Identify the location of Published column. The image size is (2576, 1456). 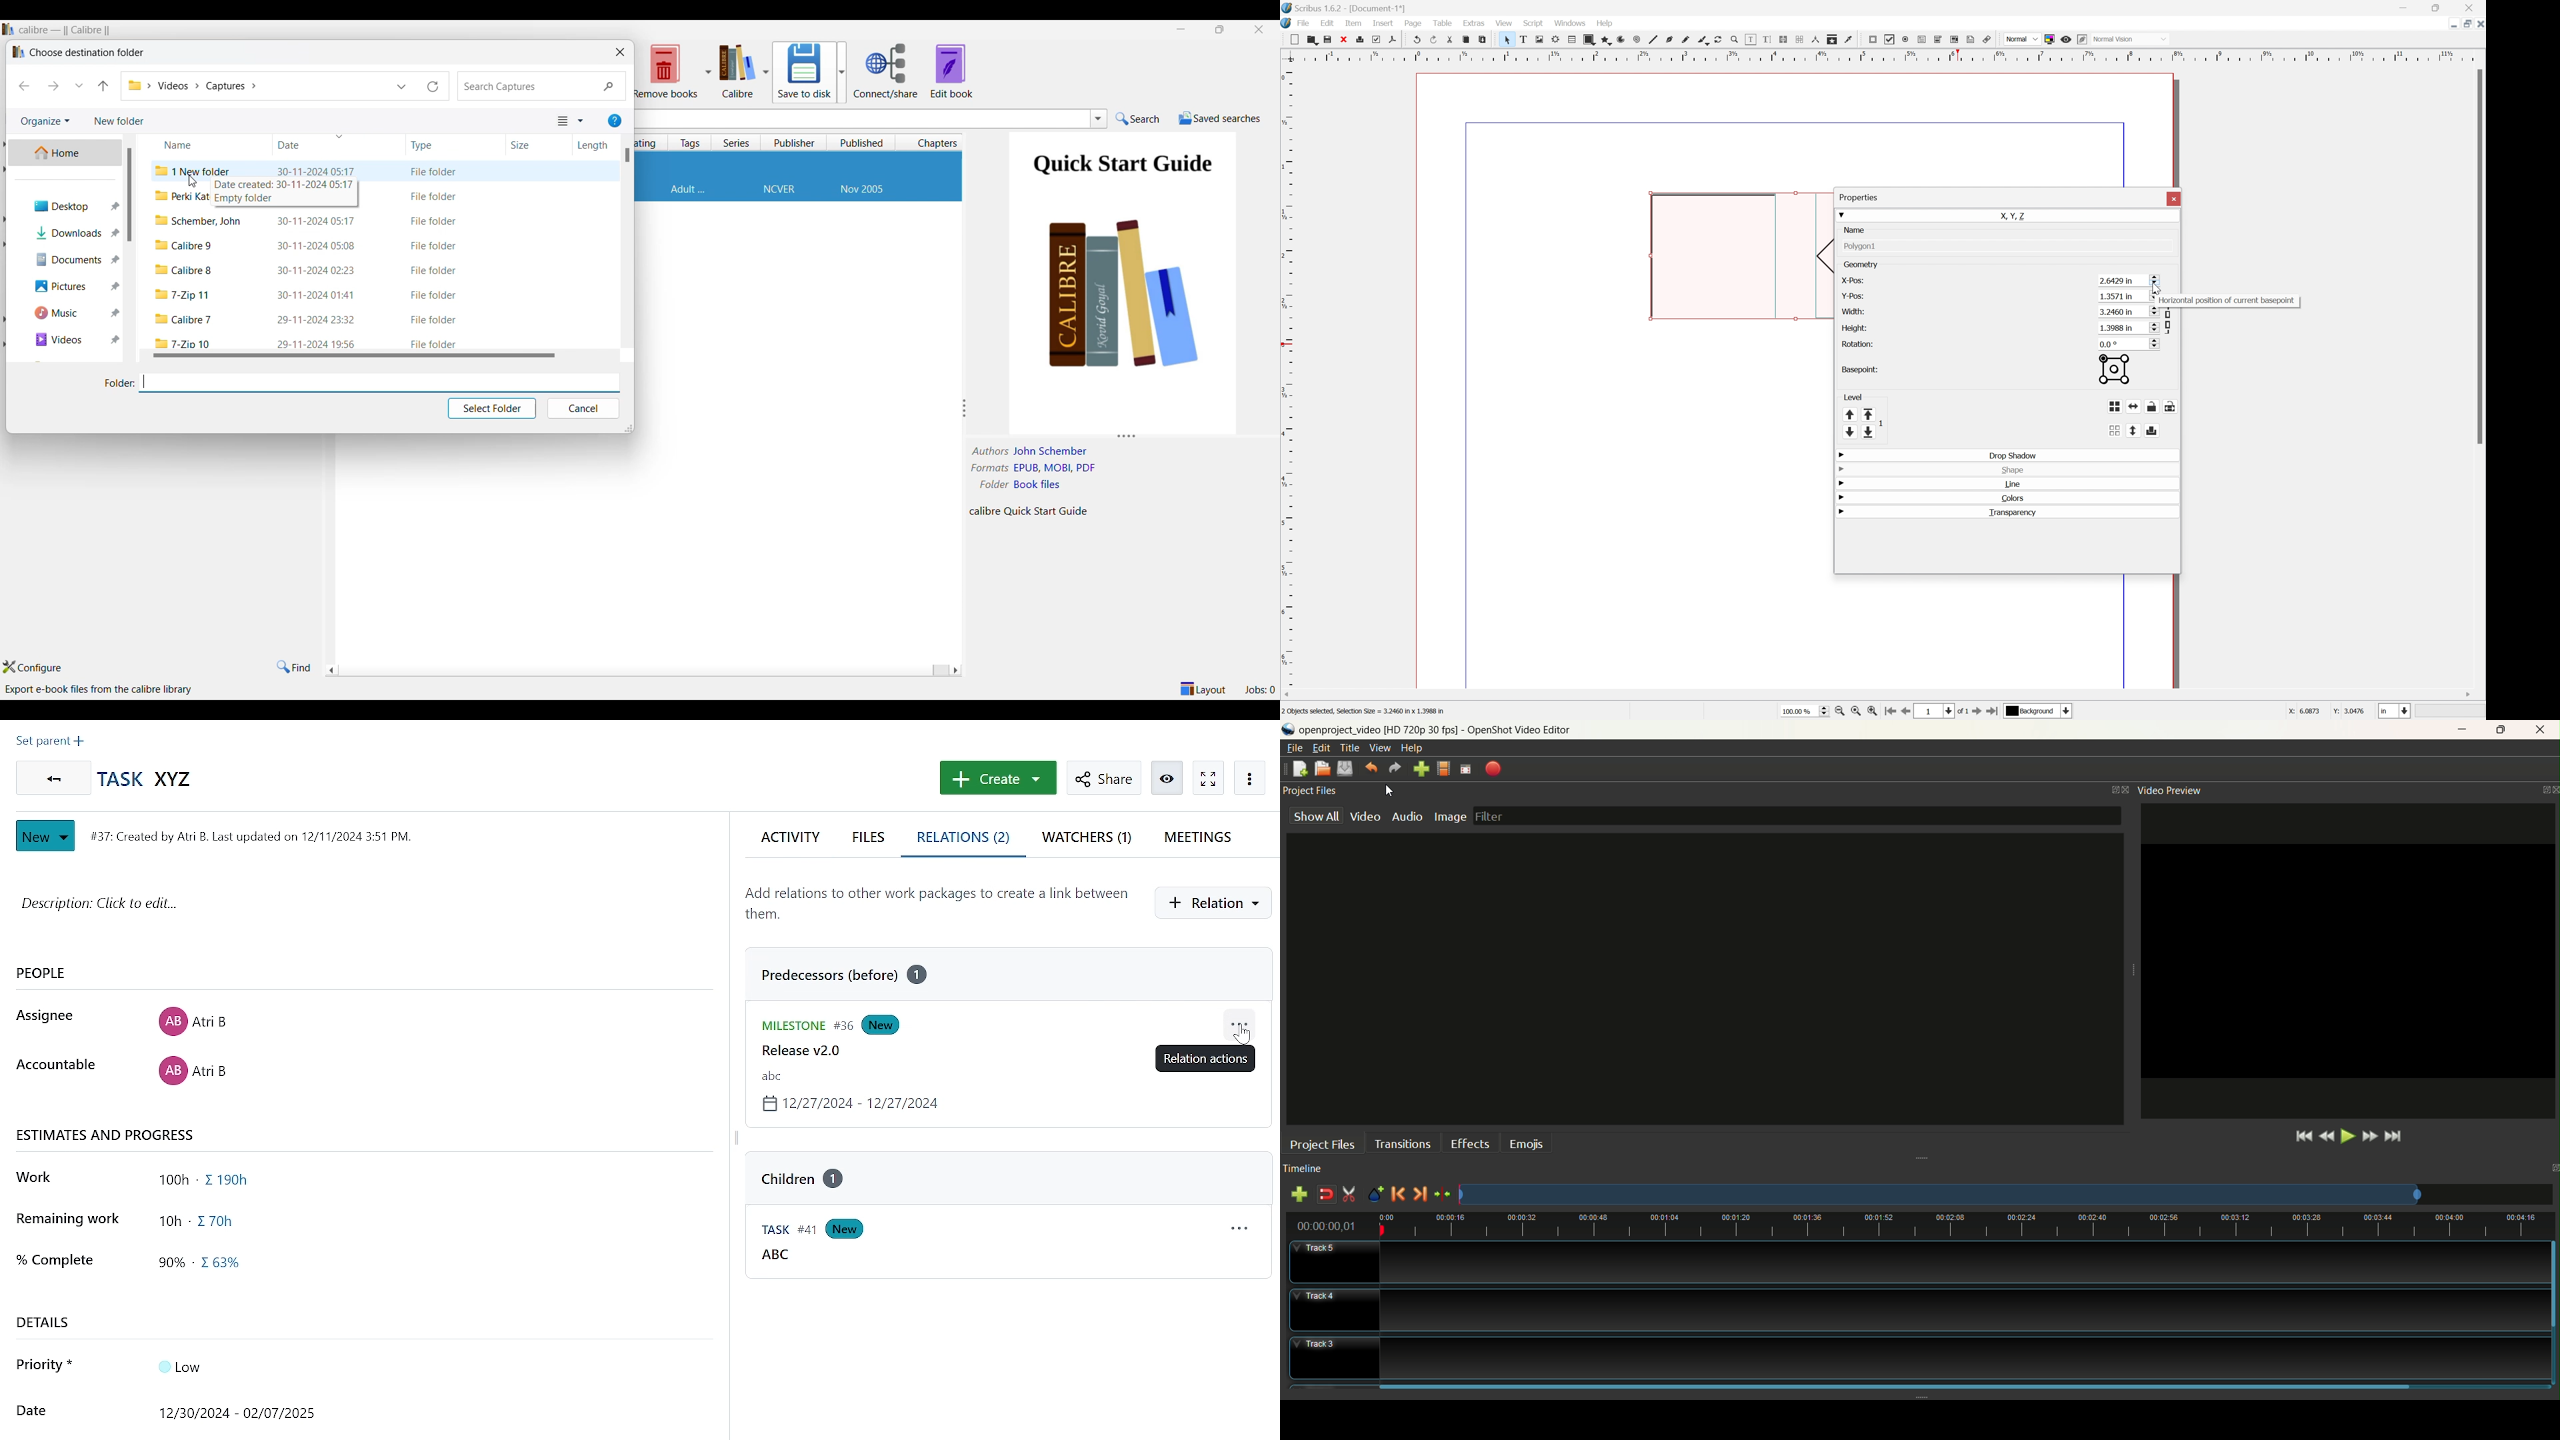
(864, 143).